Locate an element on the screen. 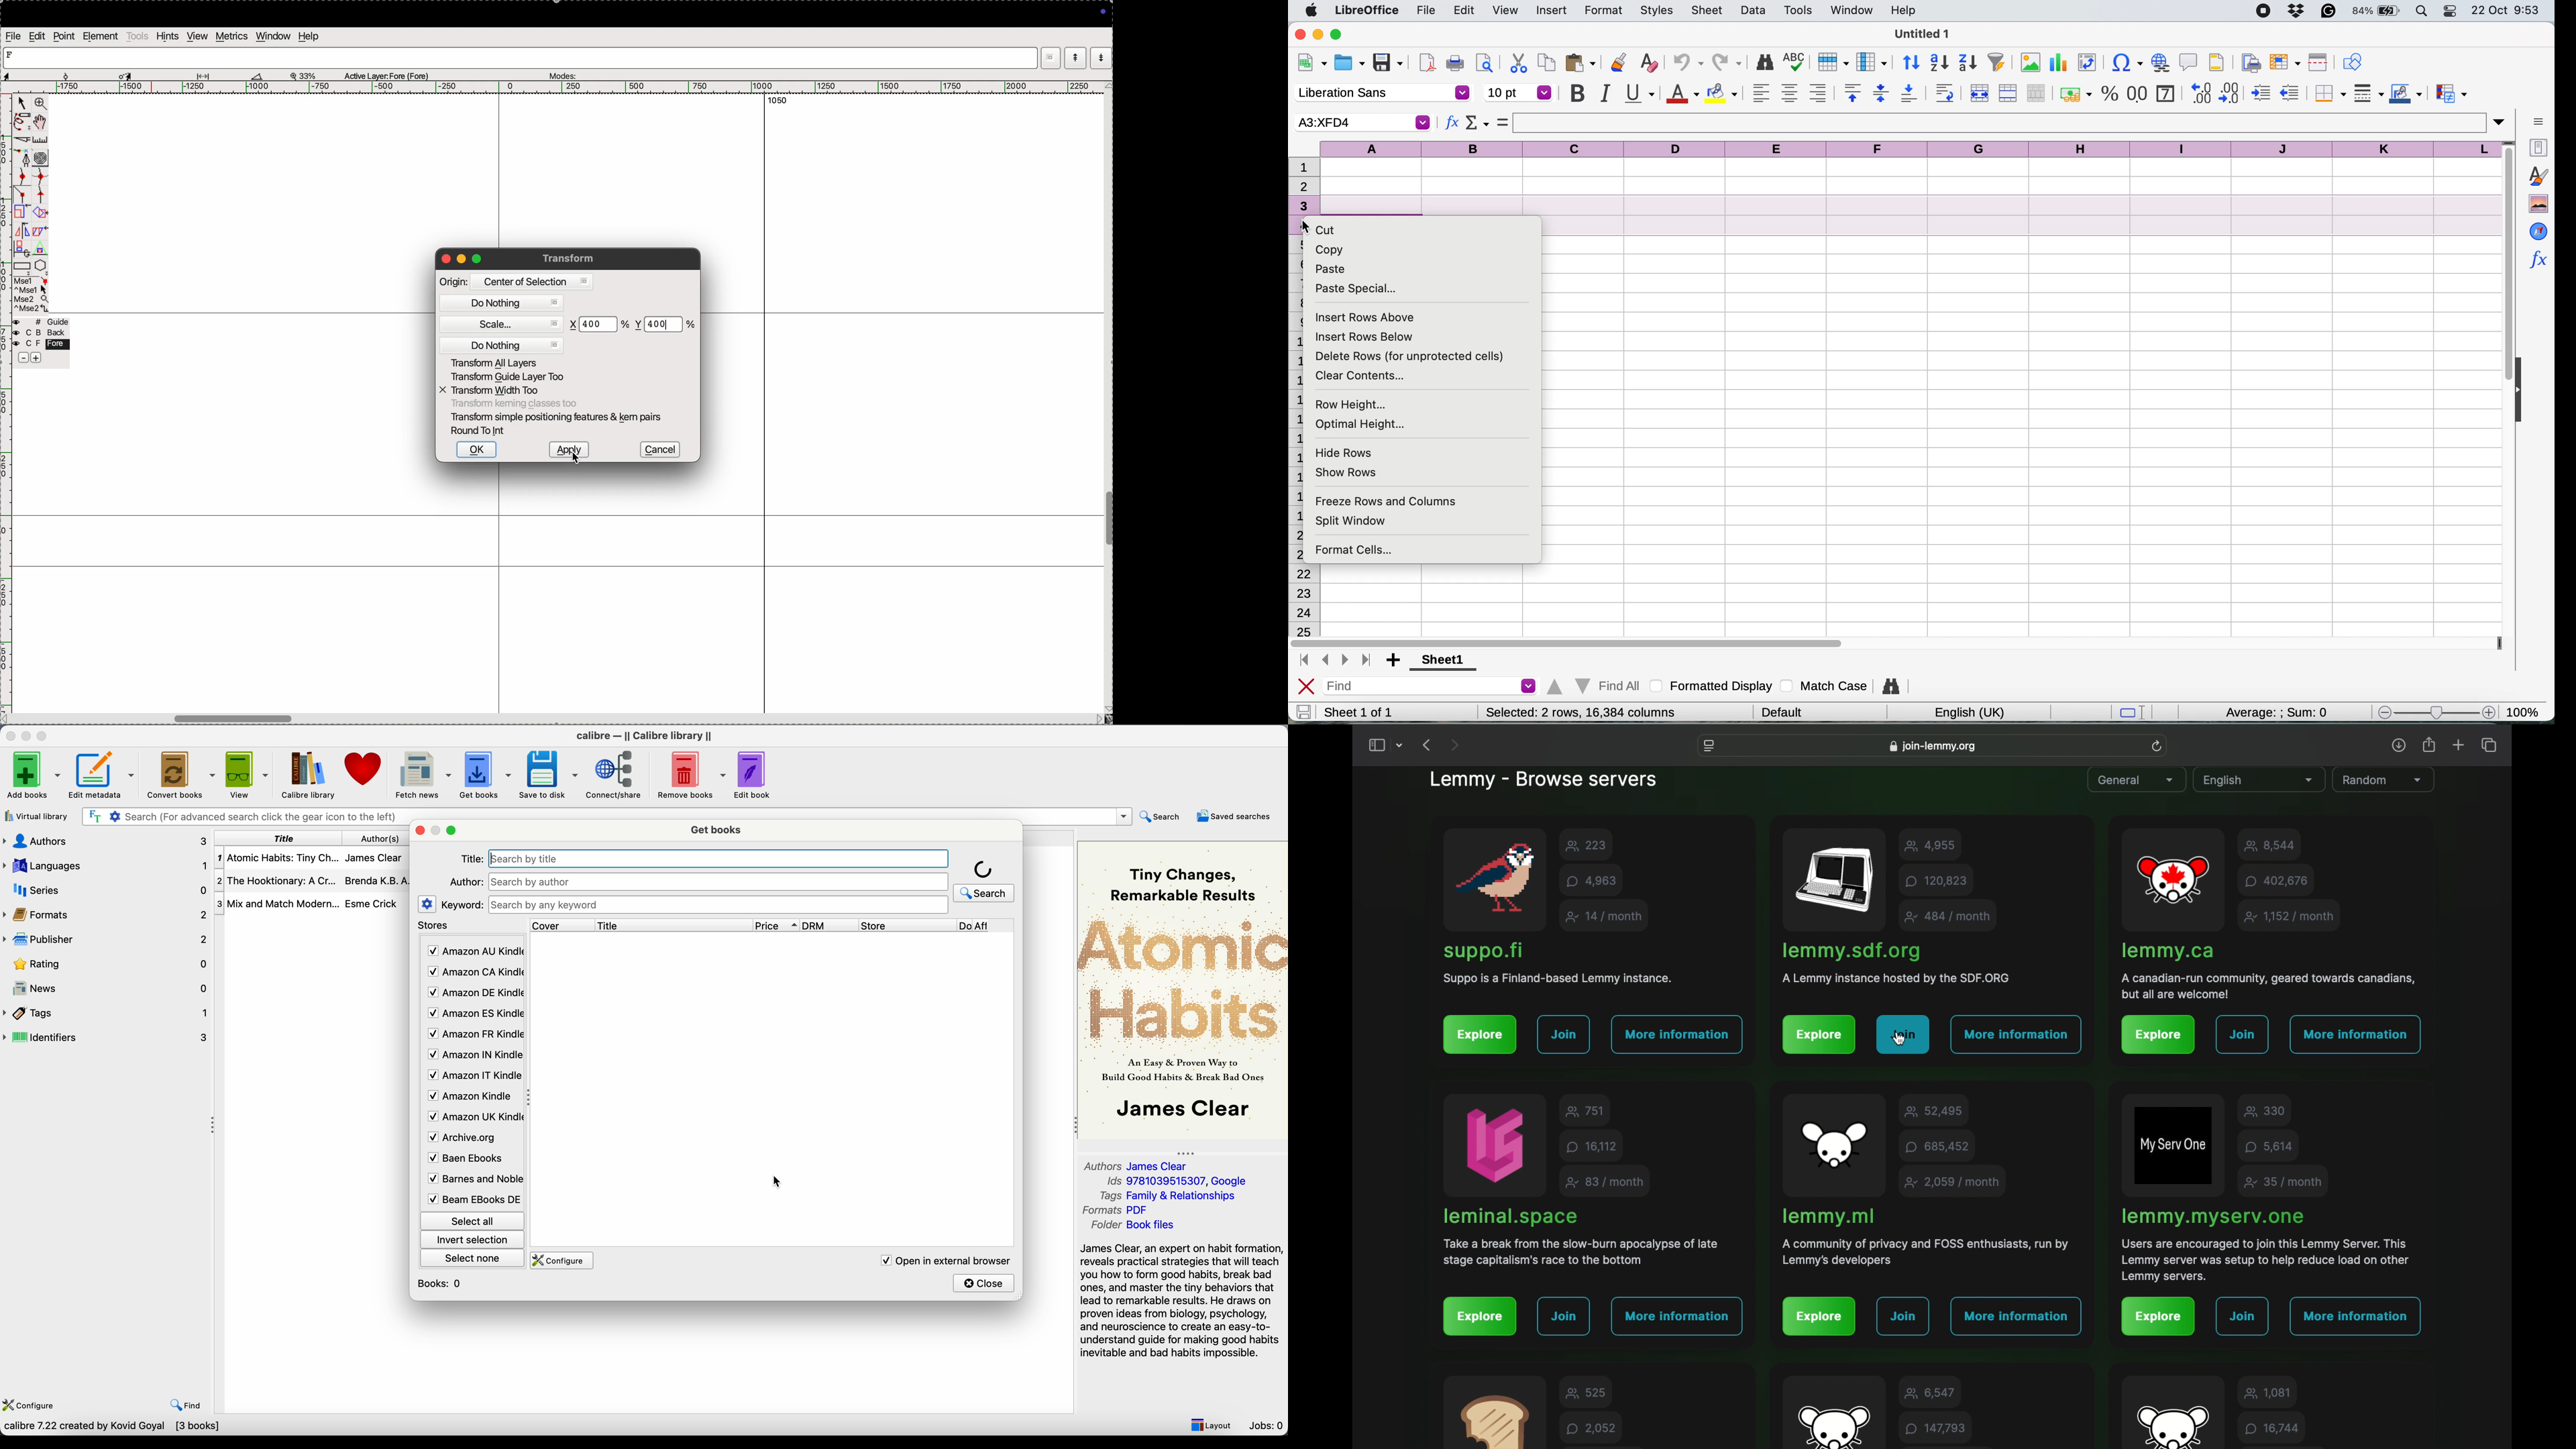  previous page is located at coordinates (1426, 745).